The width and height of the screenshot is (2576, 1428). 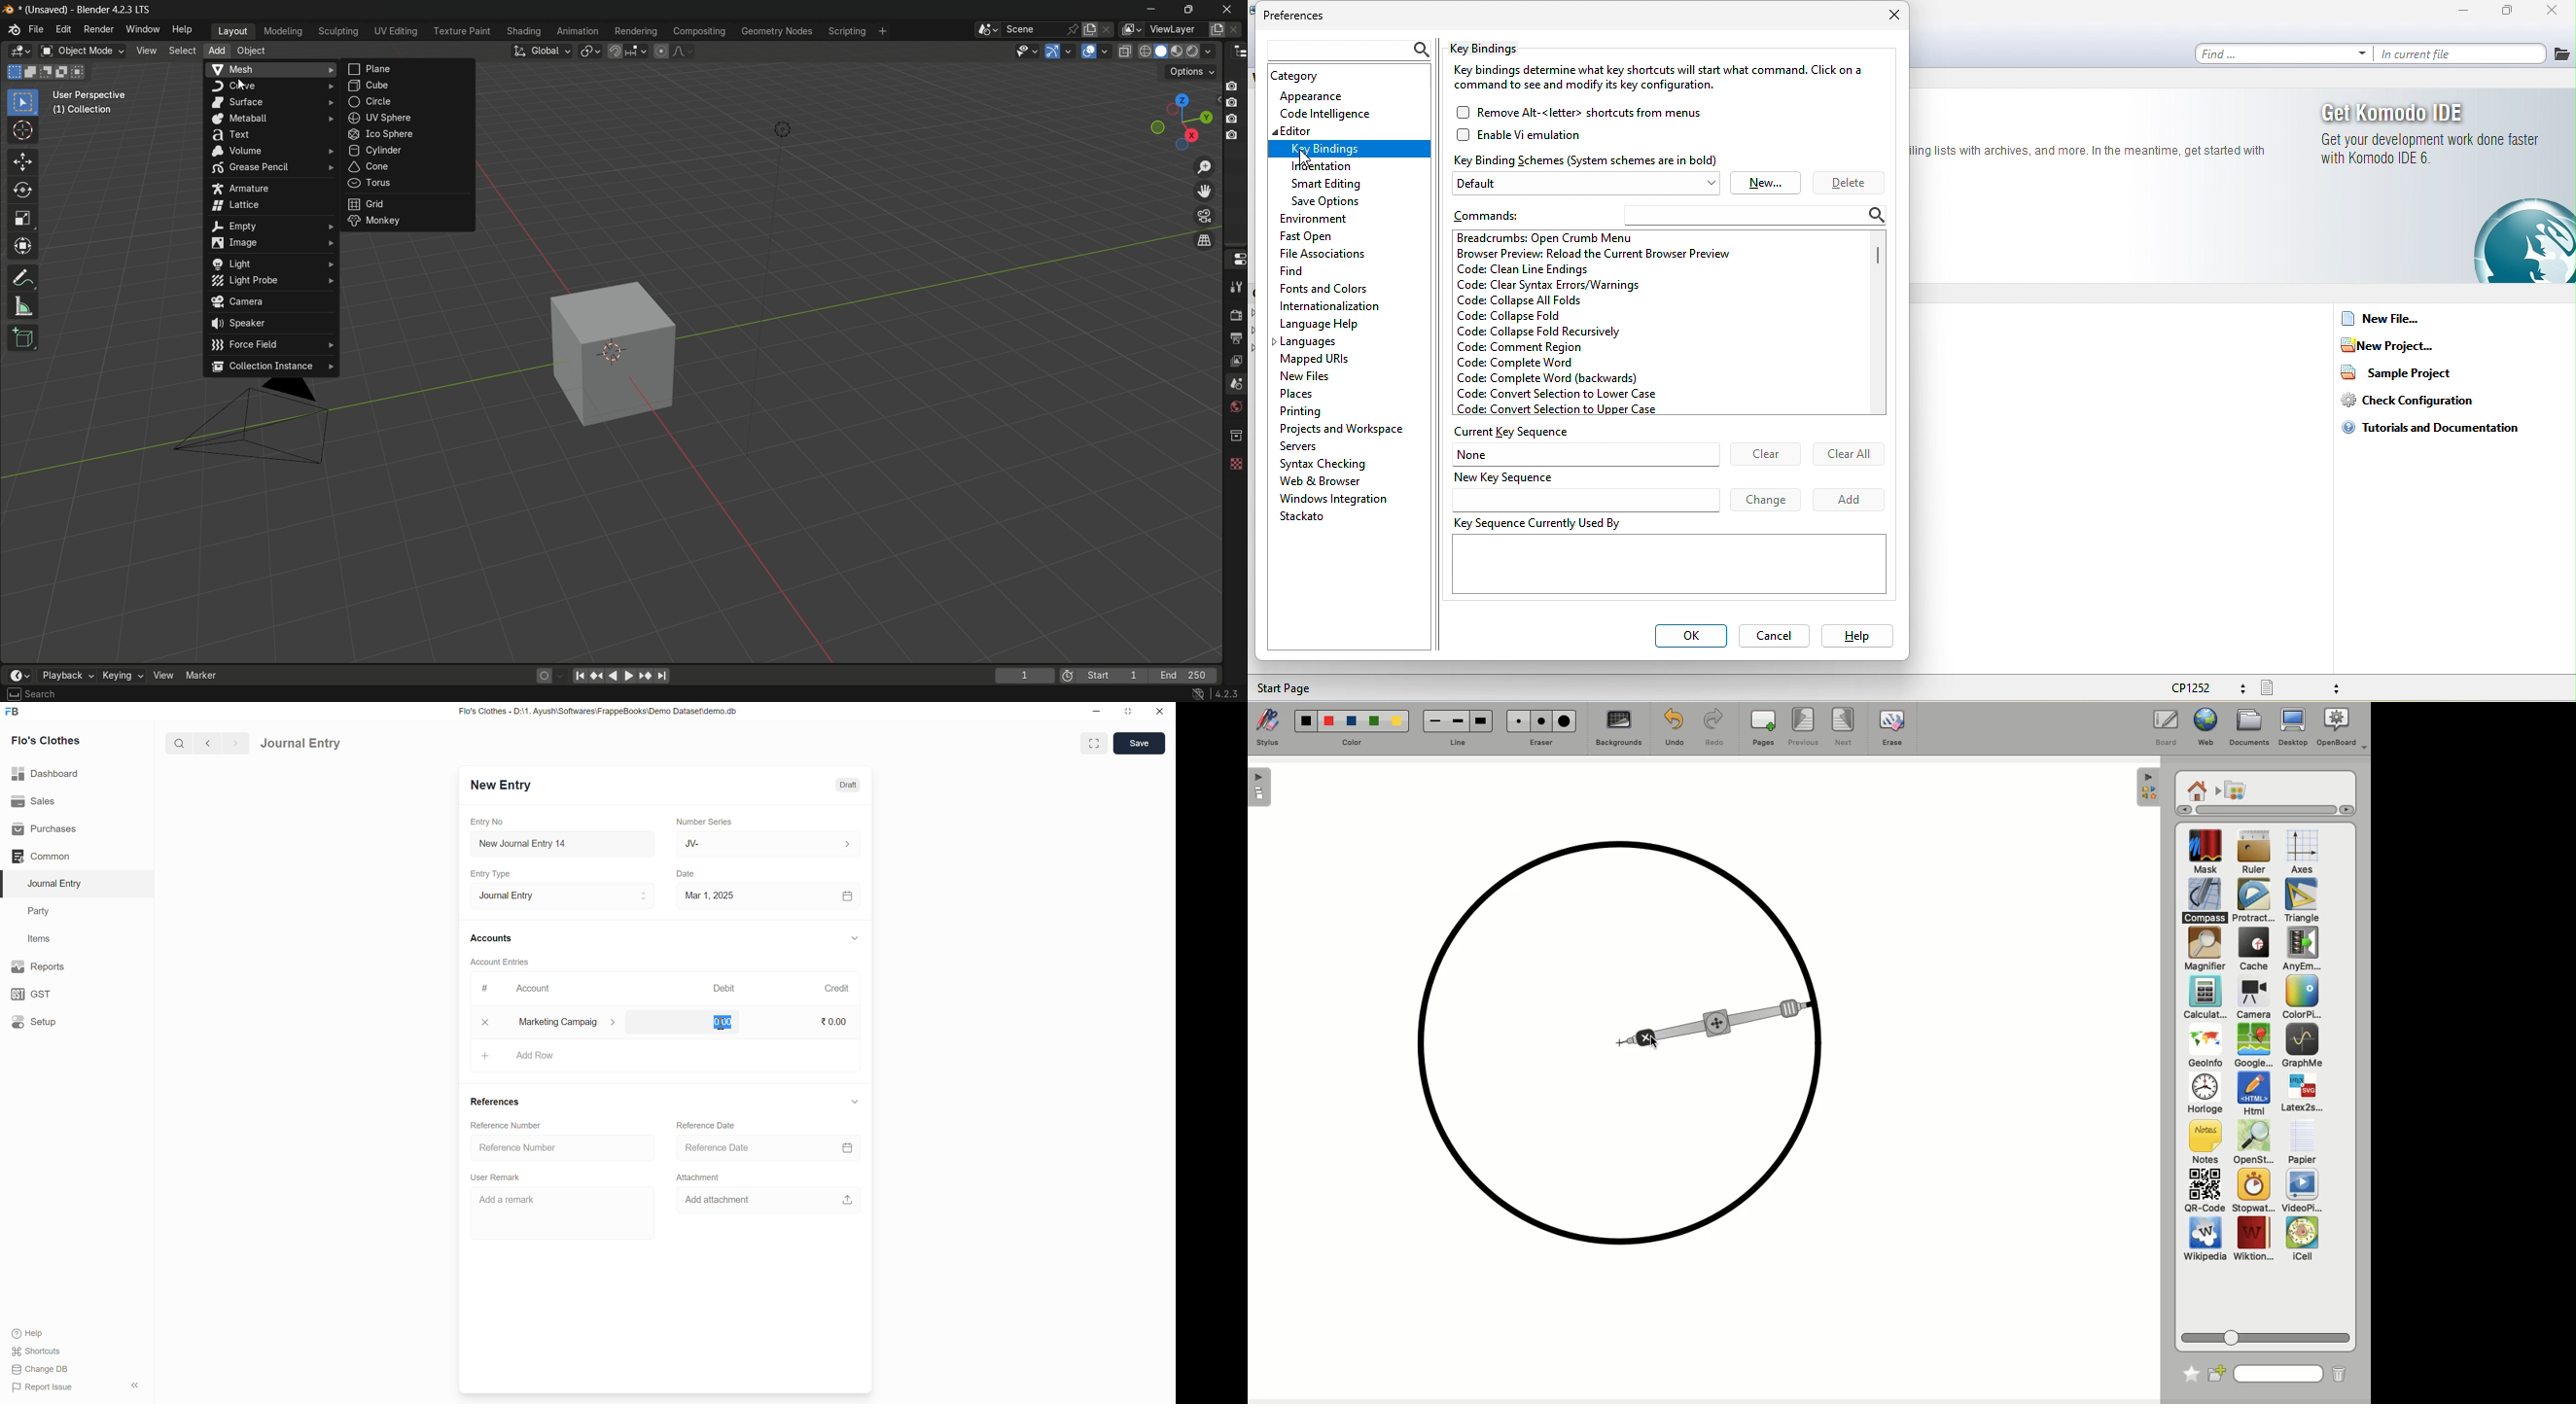 What do you see at coordinates (688, 874) in the screenshot?
I see `Date` at bounding box center [688, 874].